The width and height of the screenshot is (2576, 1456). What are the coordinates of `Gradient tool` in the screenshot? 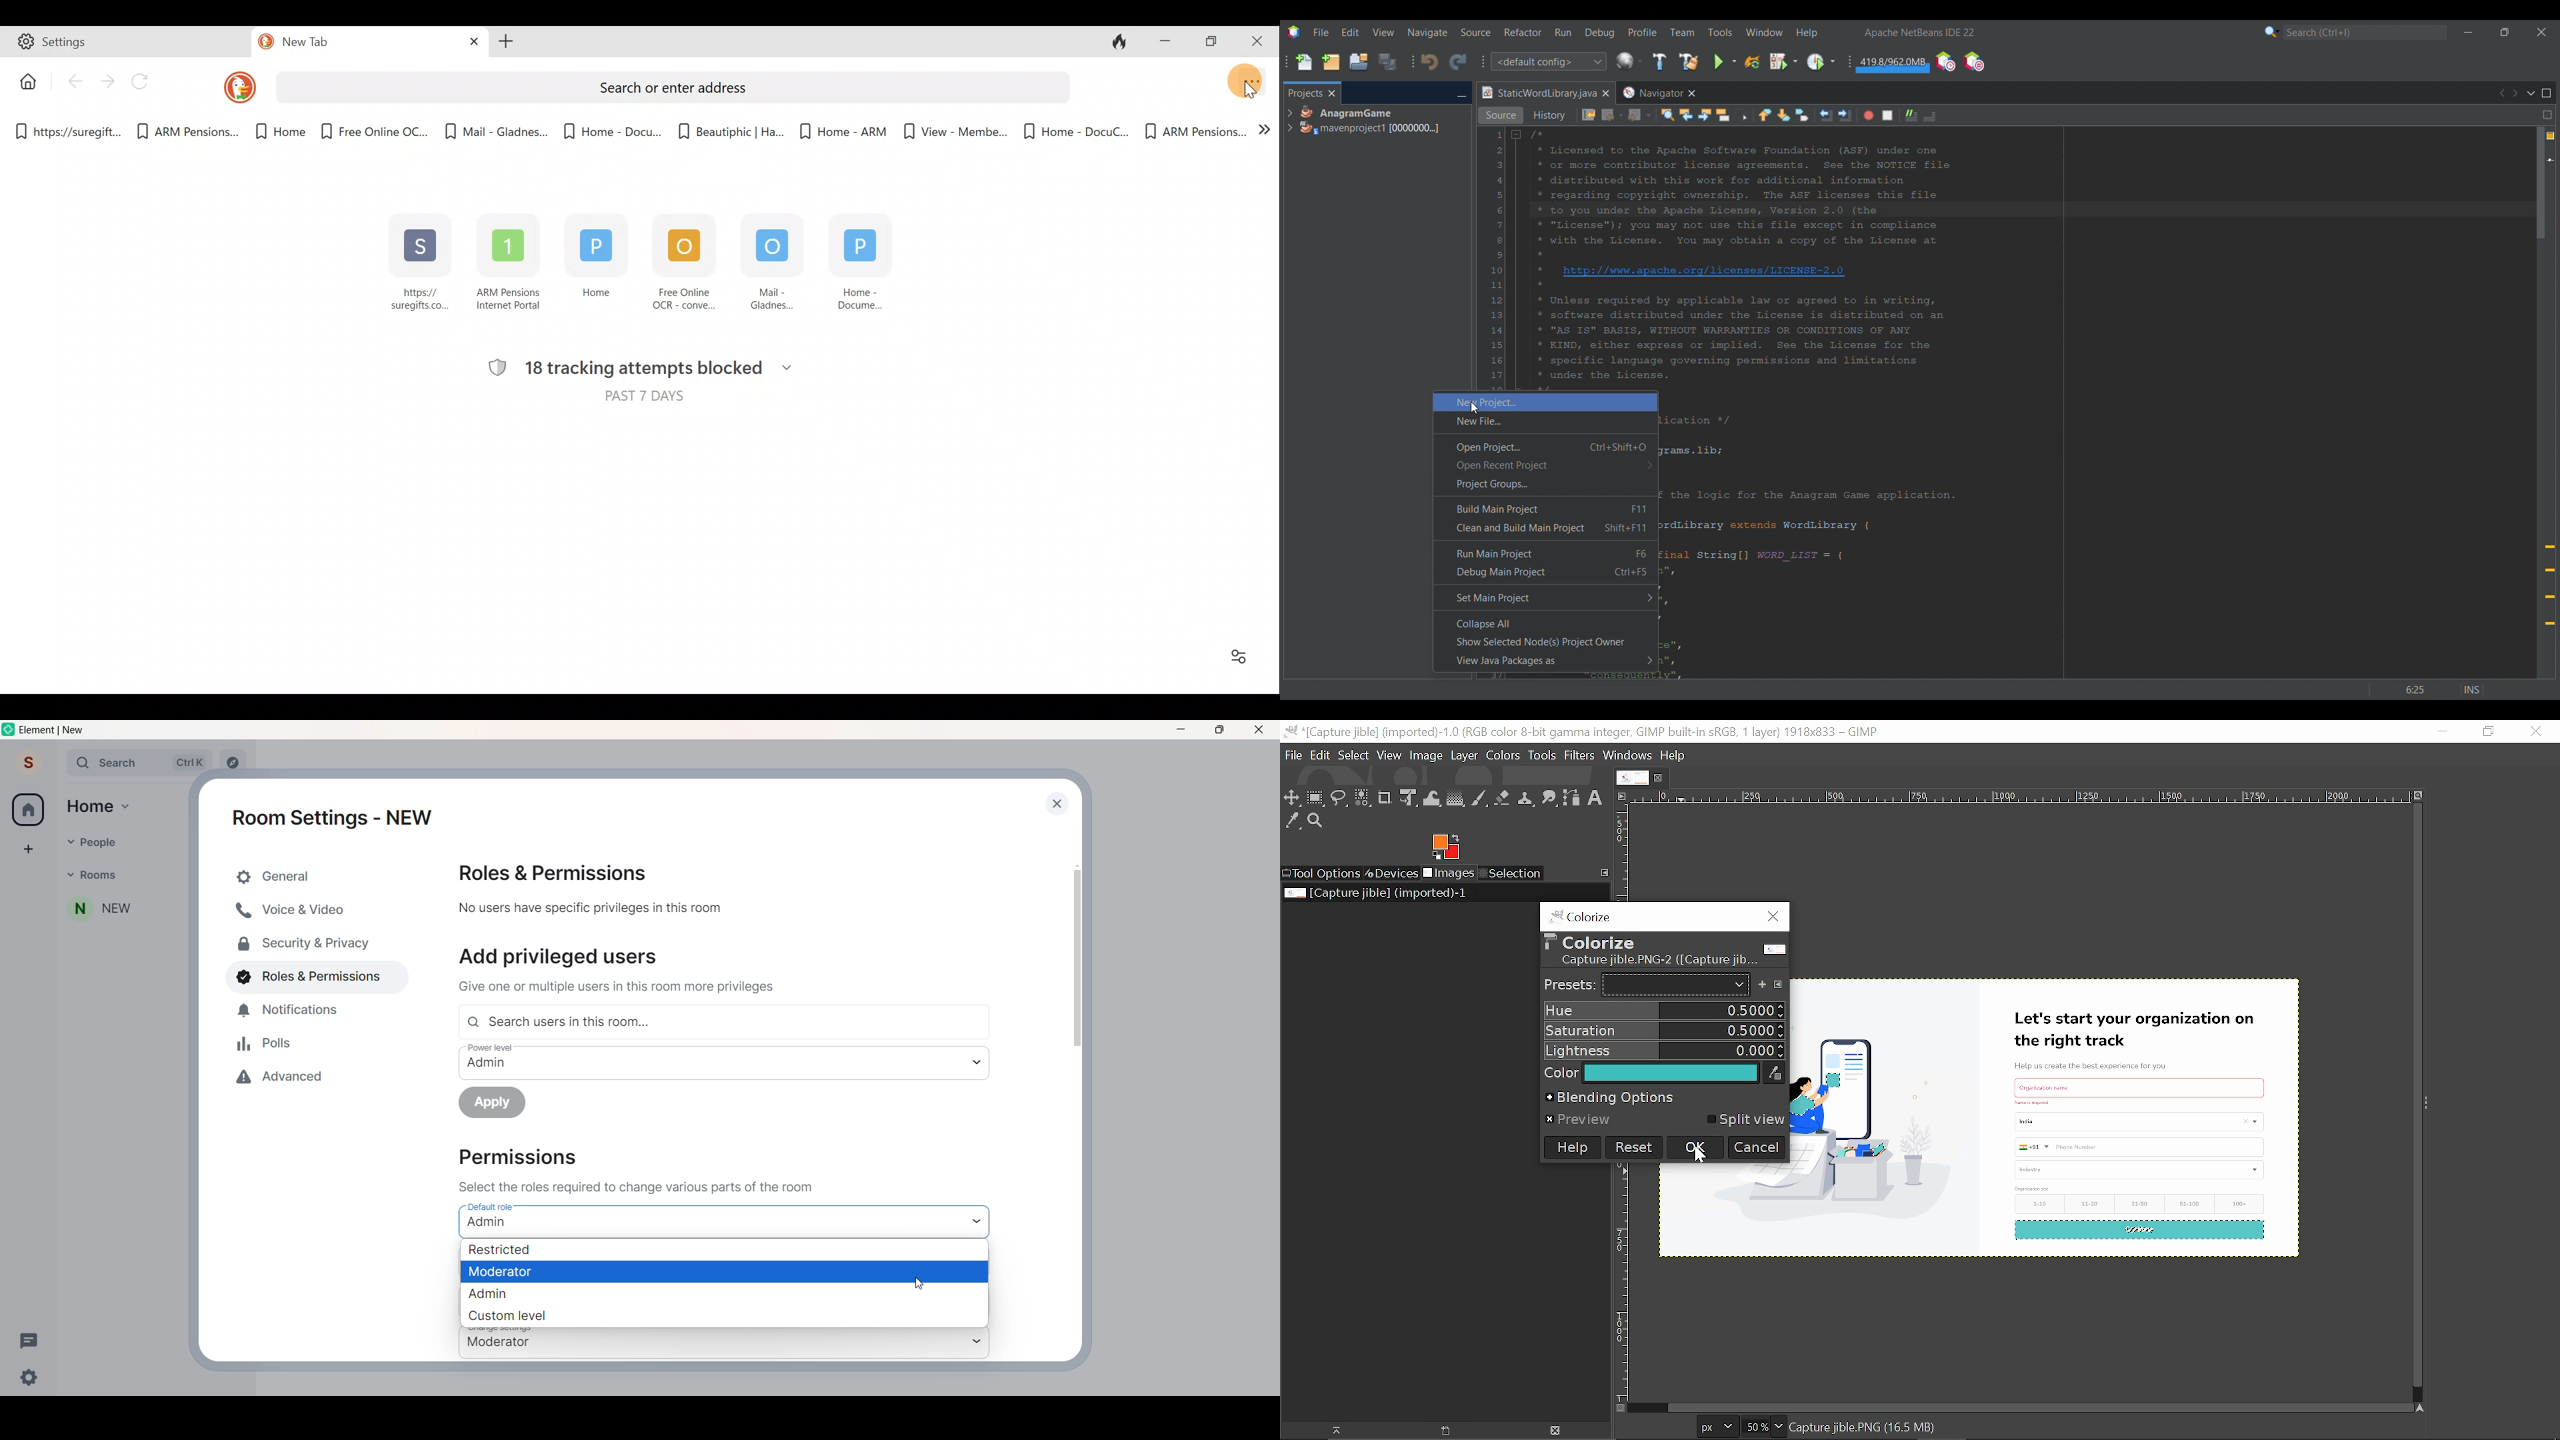 It's located at (1456, 799).